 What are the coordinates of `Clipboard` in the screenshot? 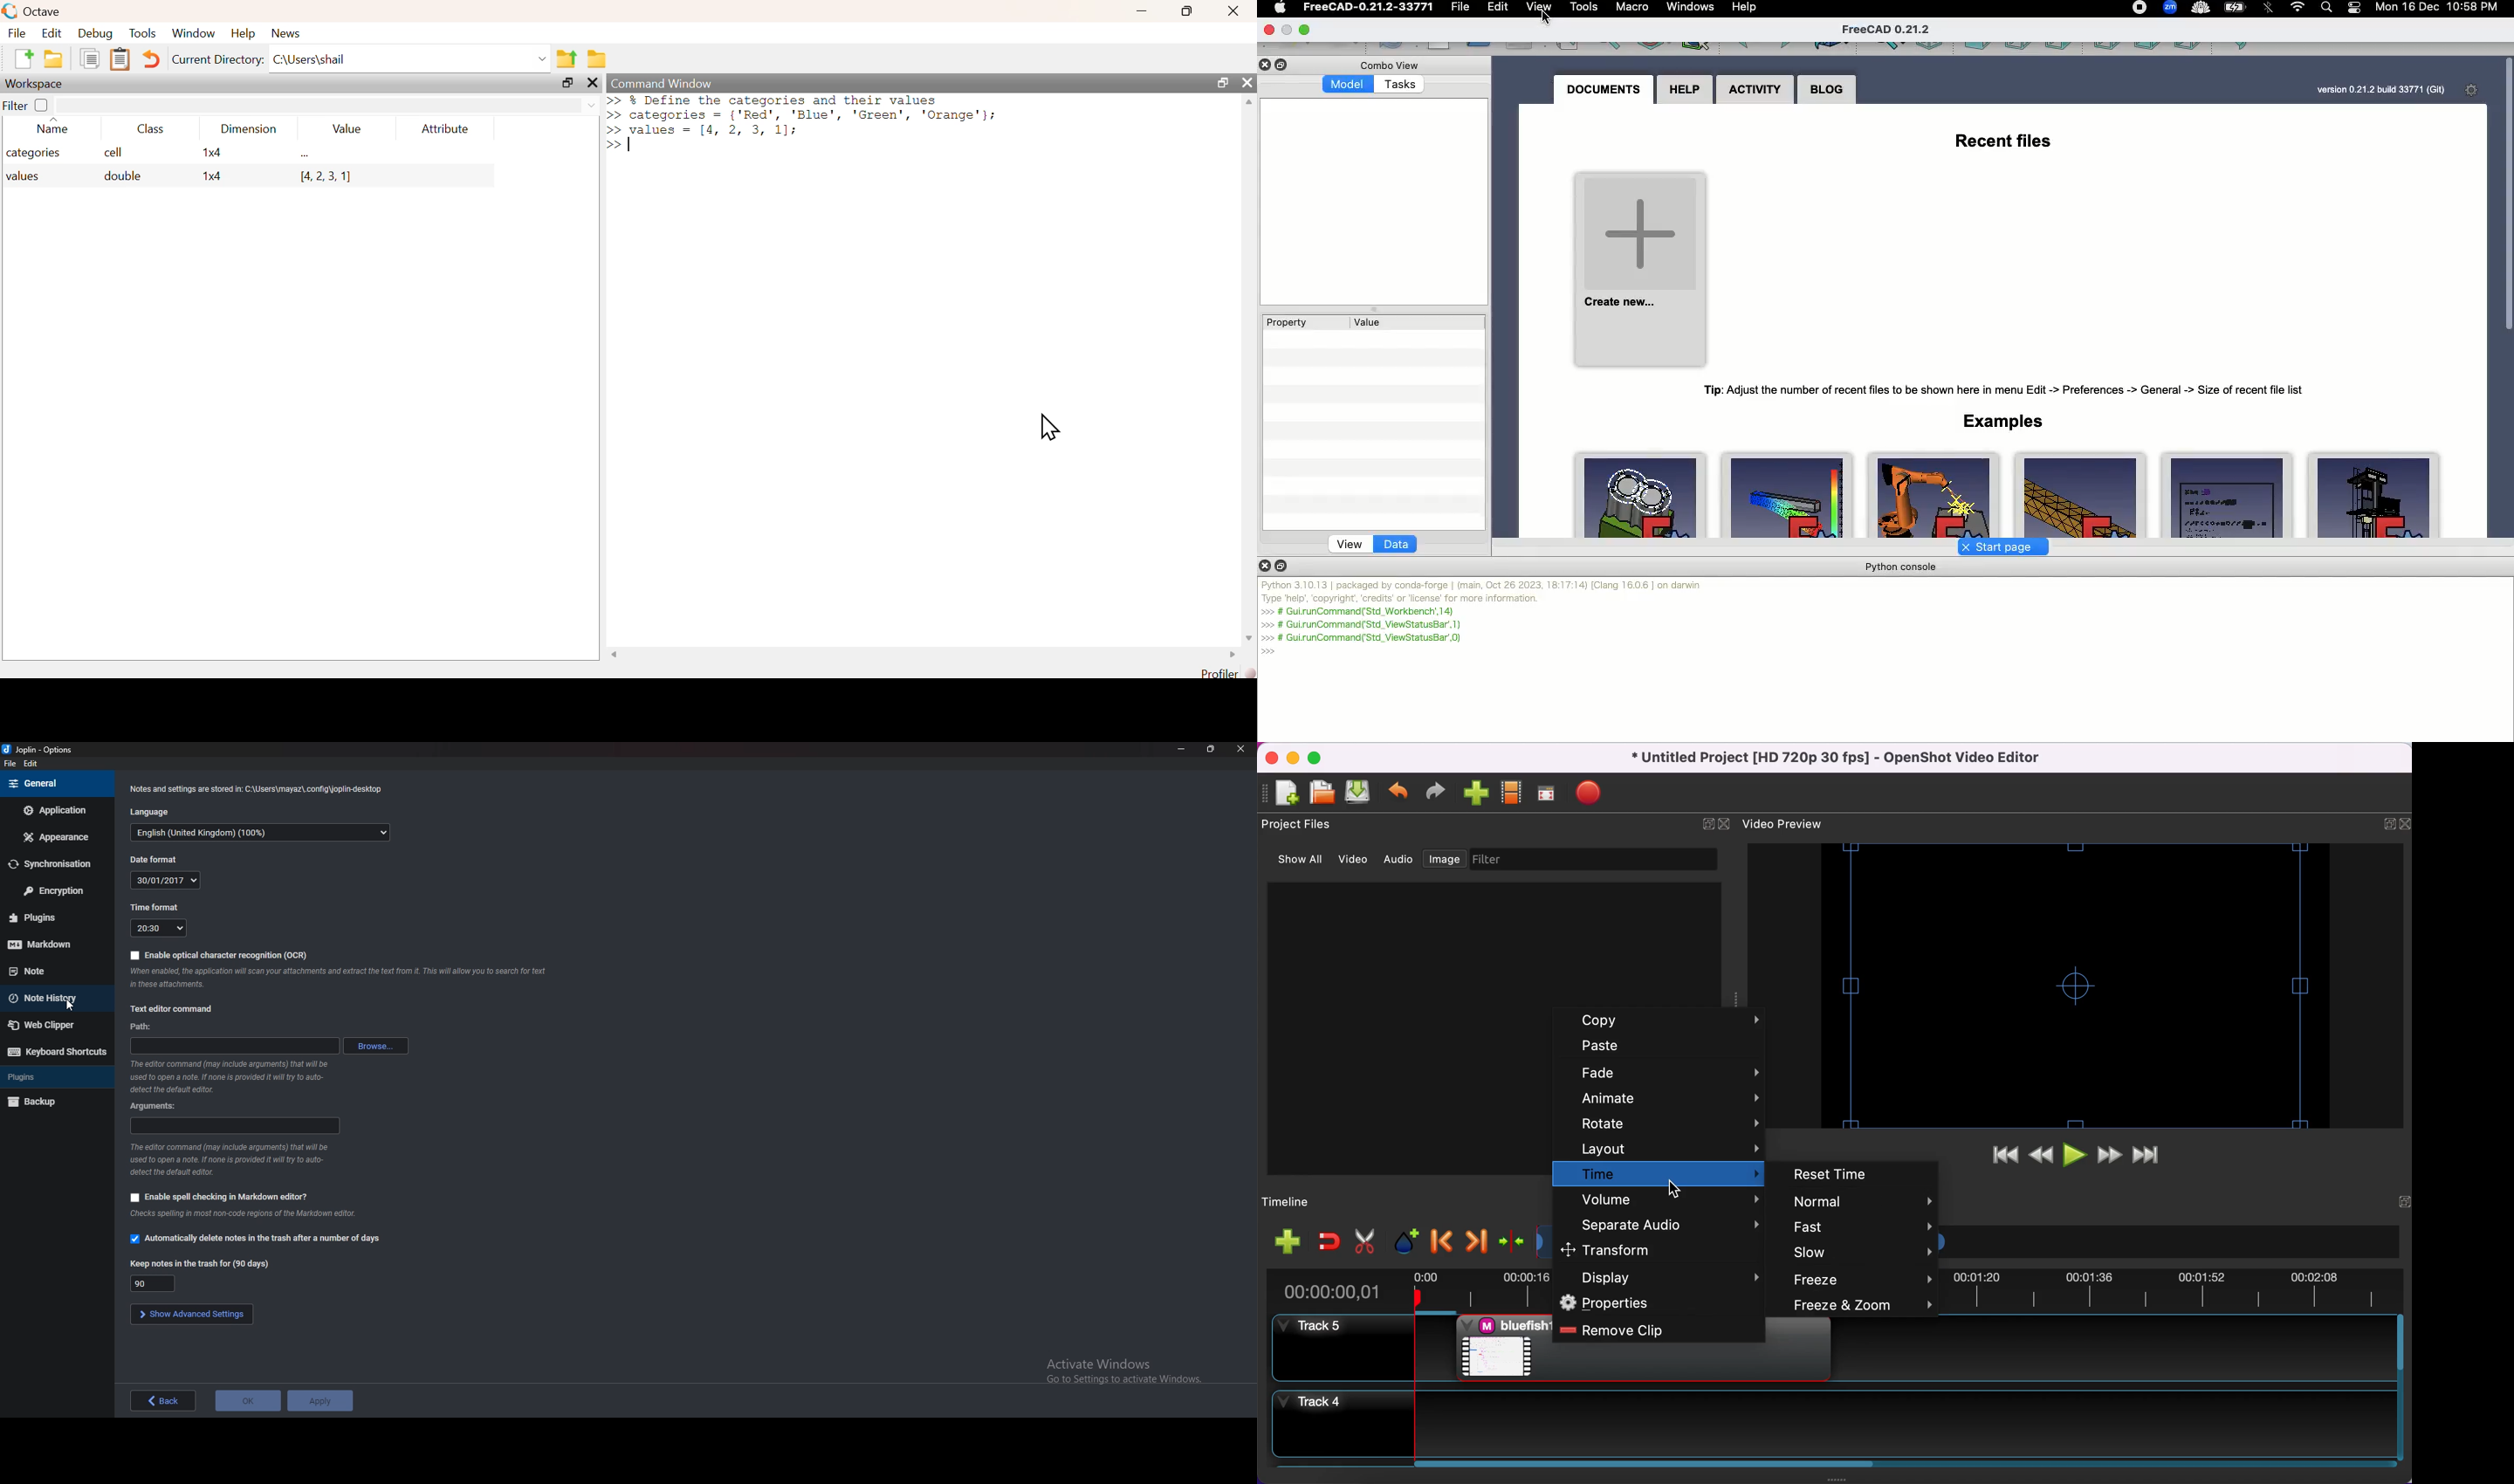 It's located at (120, 60).